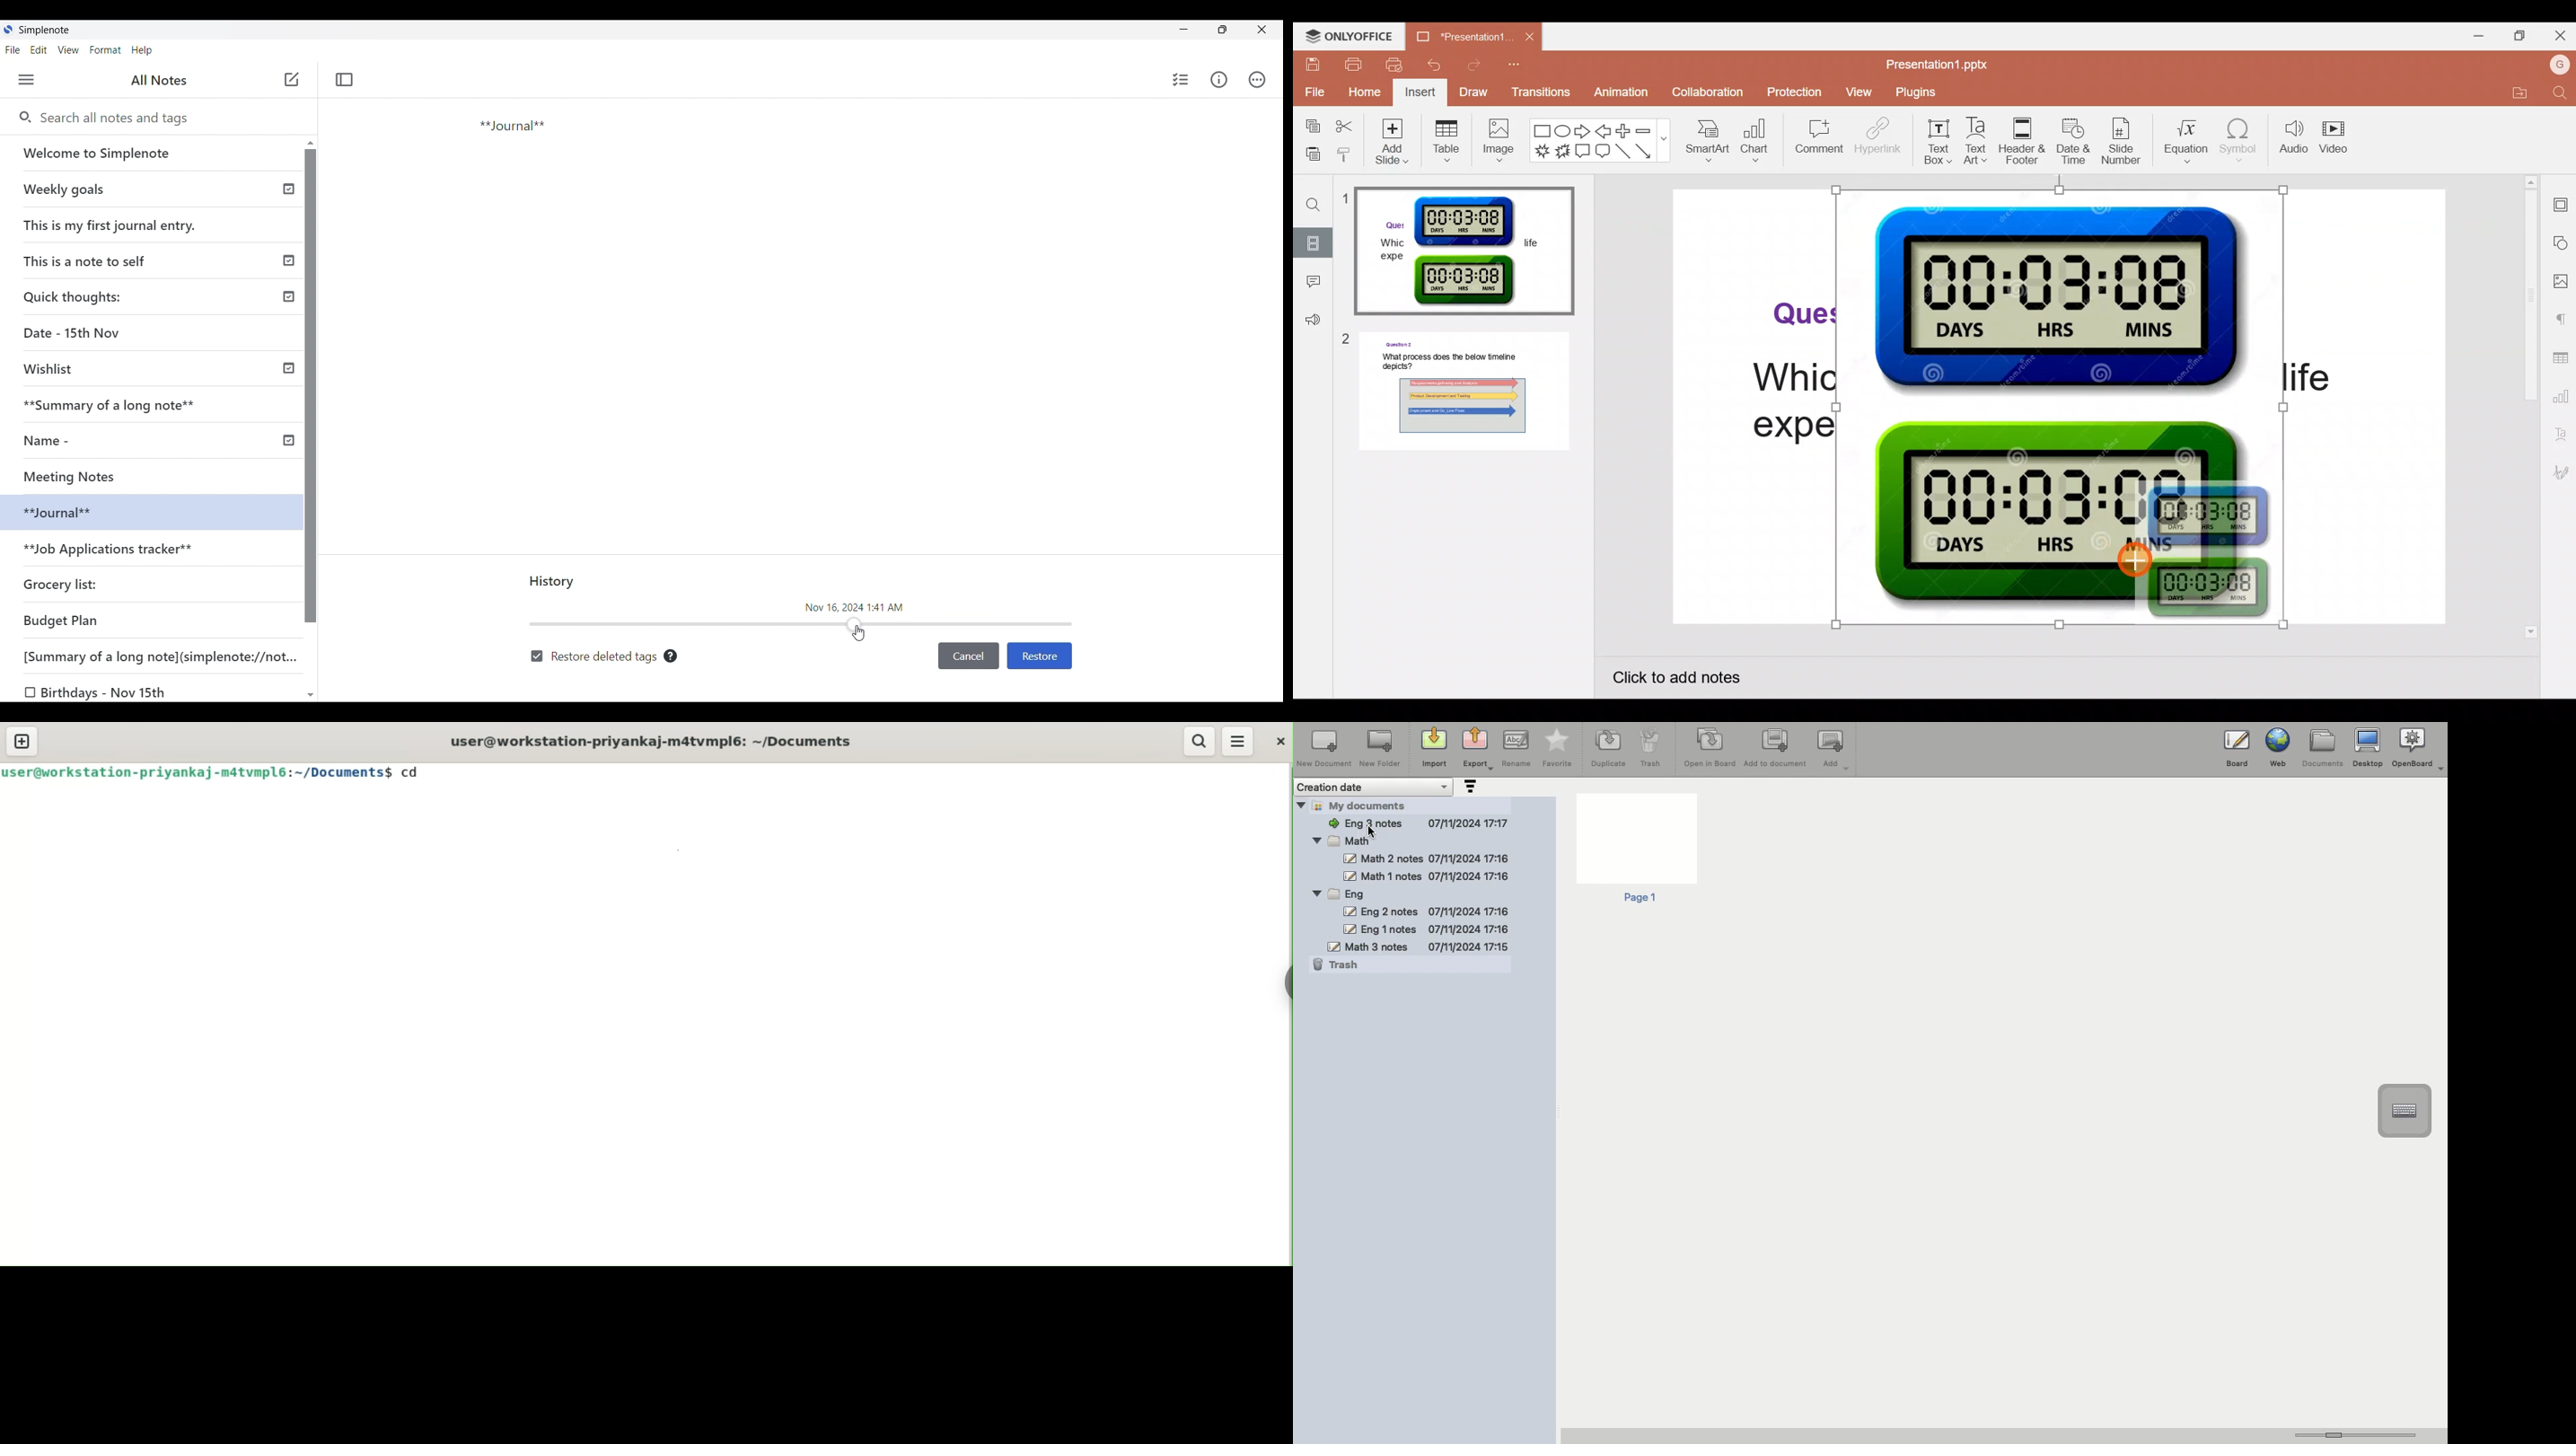  What do you see at coordinates (2276, 748) in the screenshot?
I see `Web` at bounding box center [2276, 748].